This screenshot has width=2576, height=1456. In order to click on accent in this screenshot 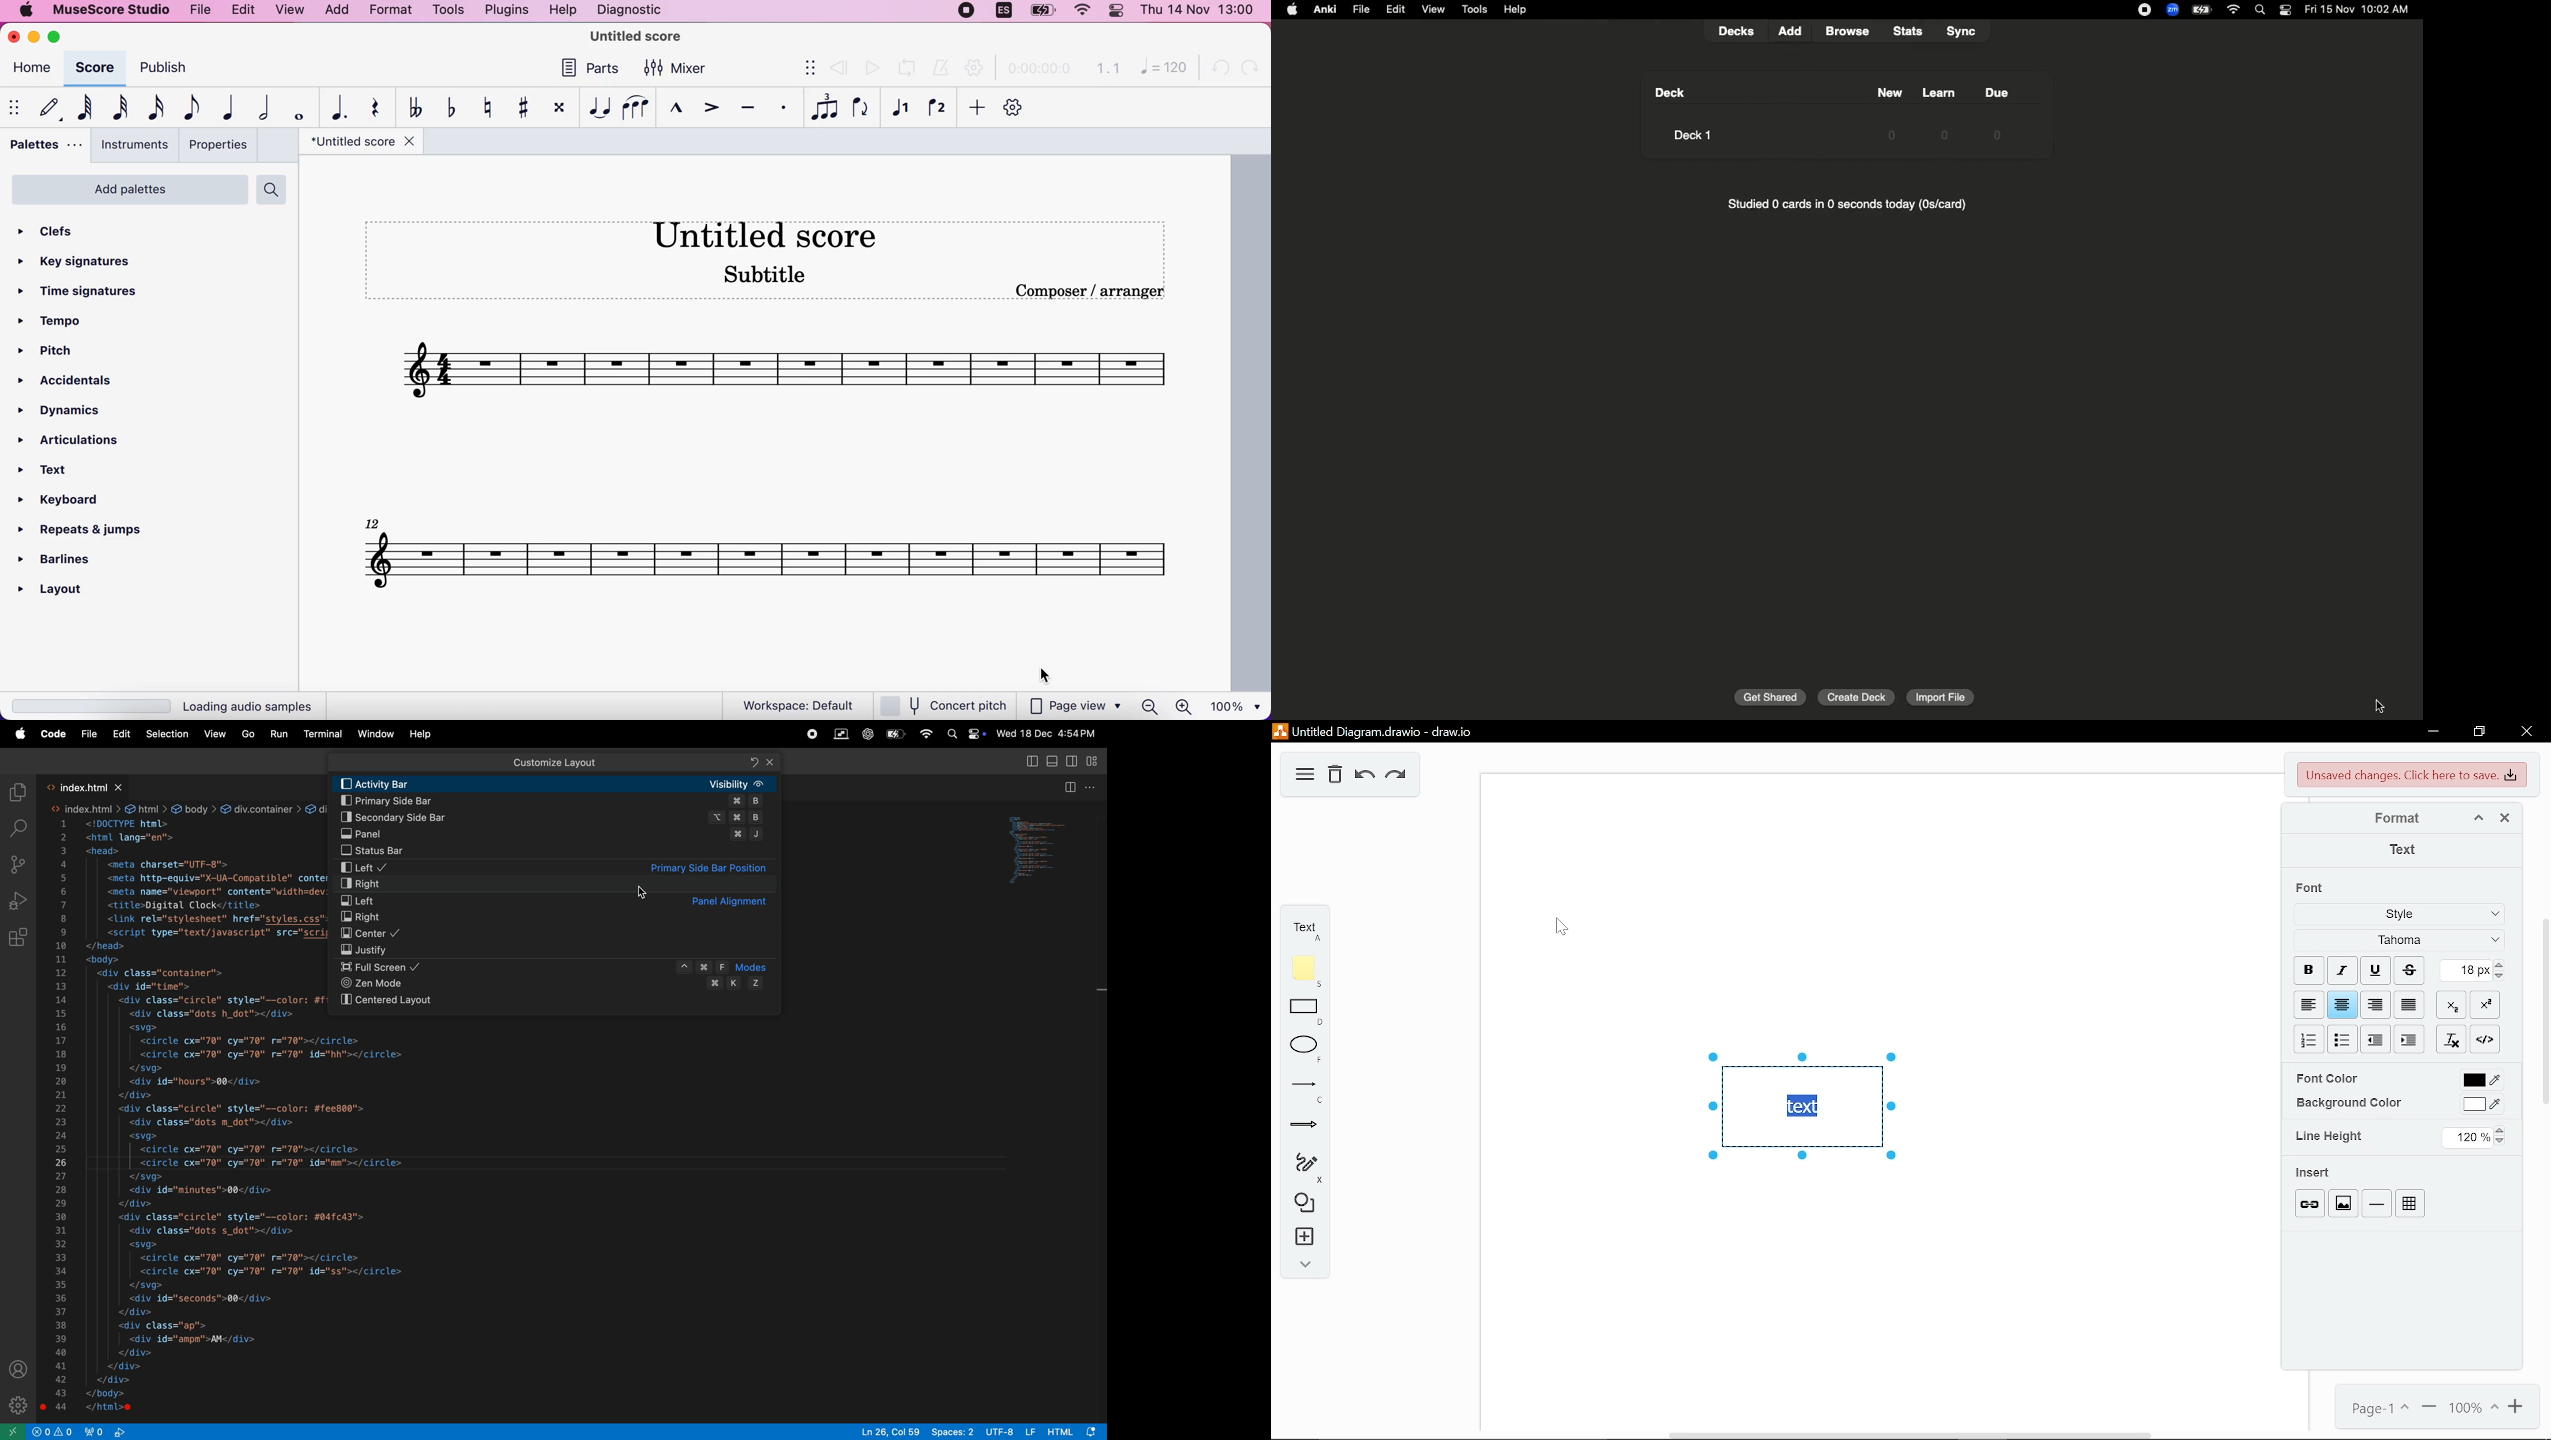, I will do `click(707, 110)`.